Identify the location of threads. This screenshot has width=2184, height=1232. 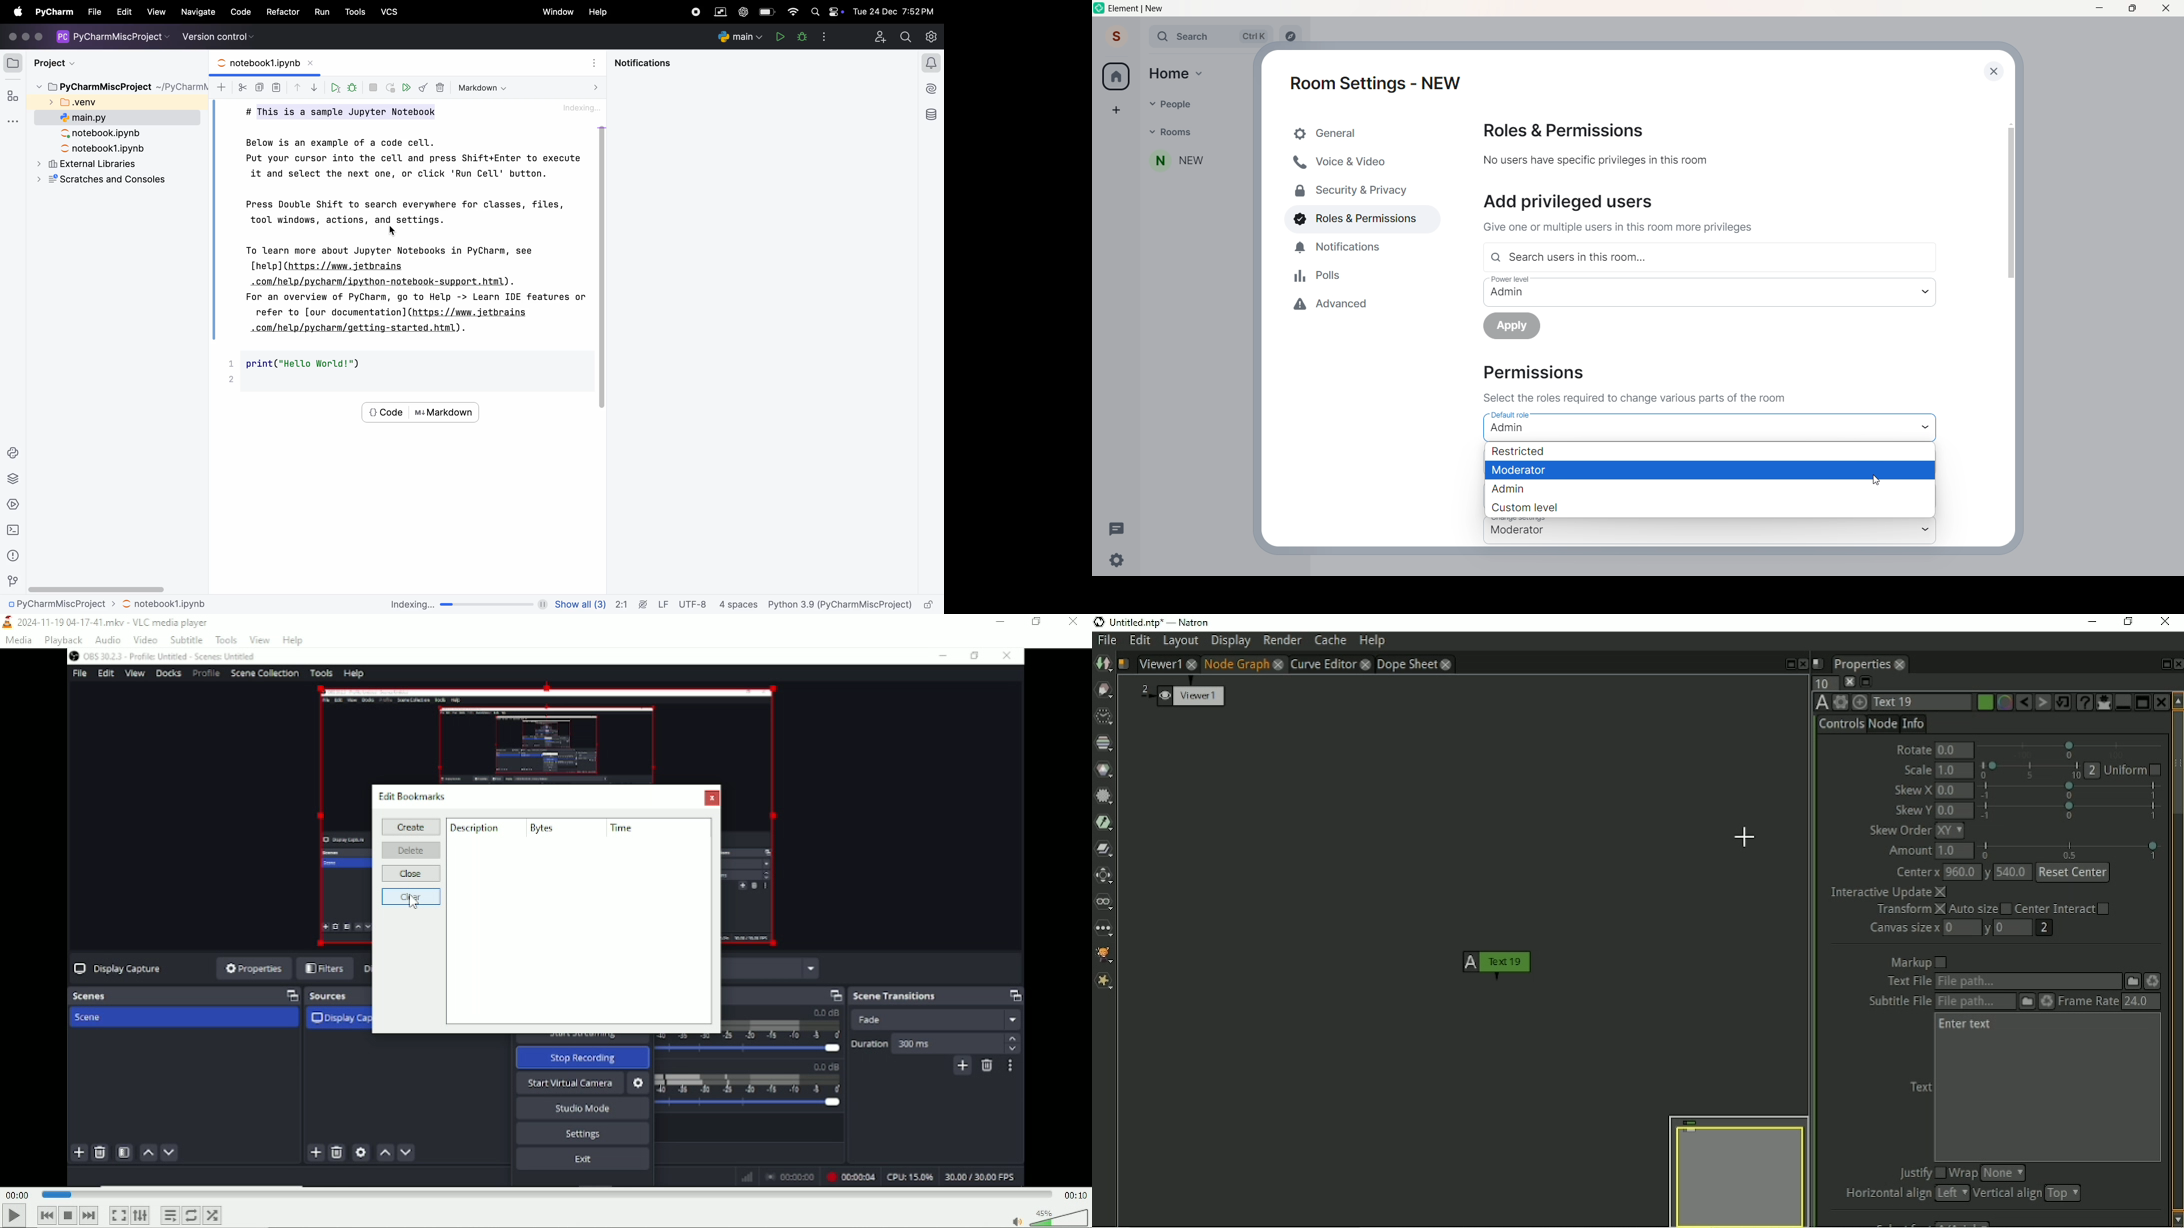
(1120, 531).